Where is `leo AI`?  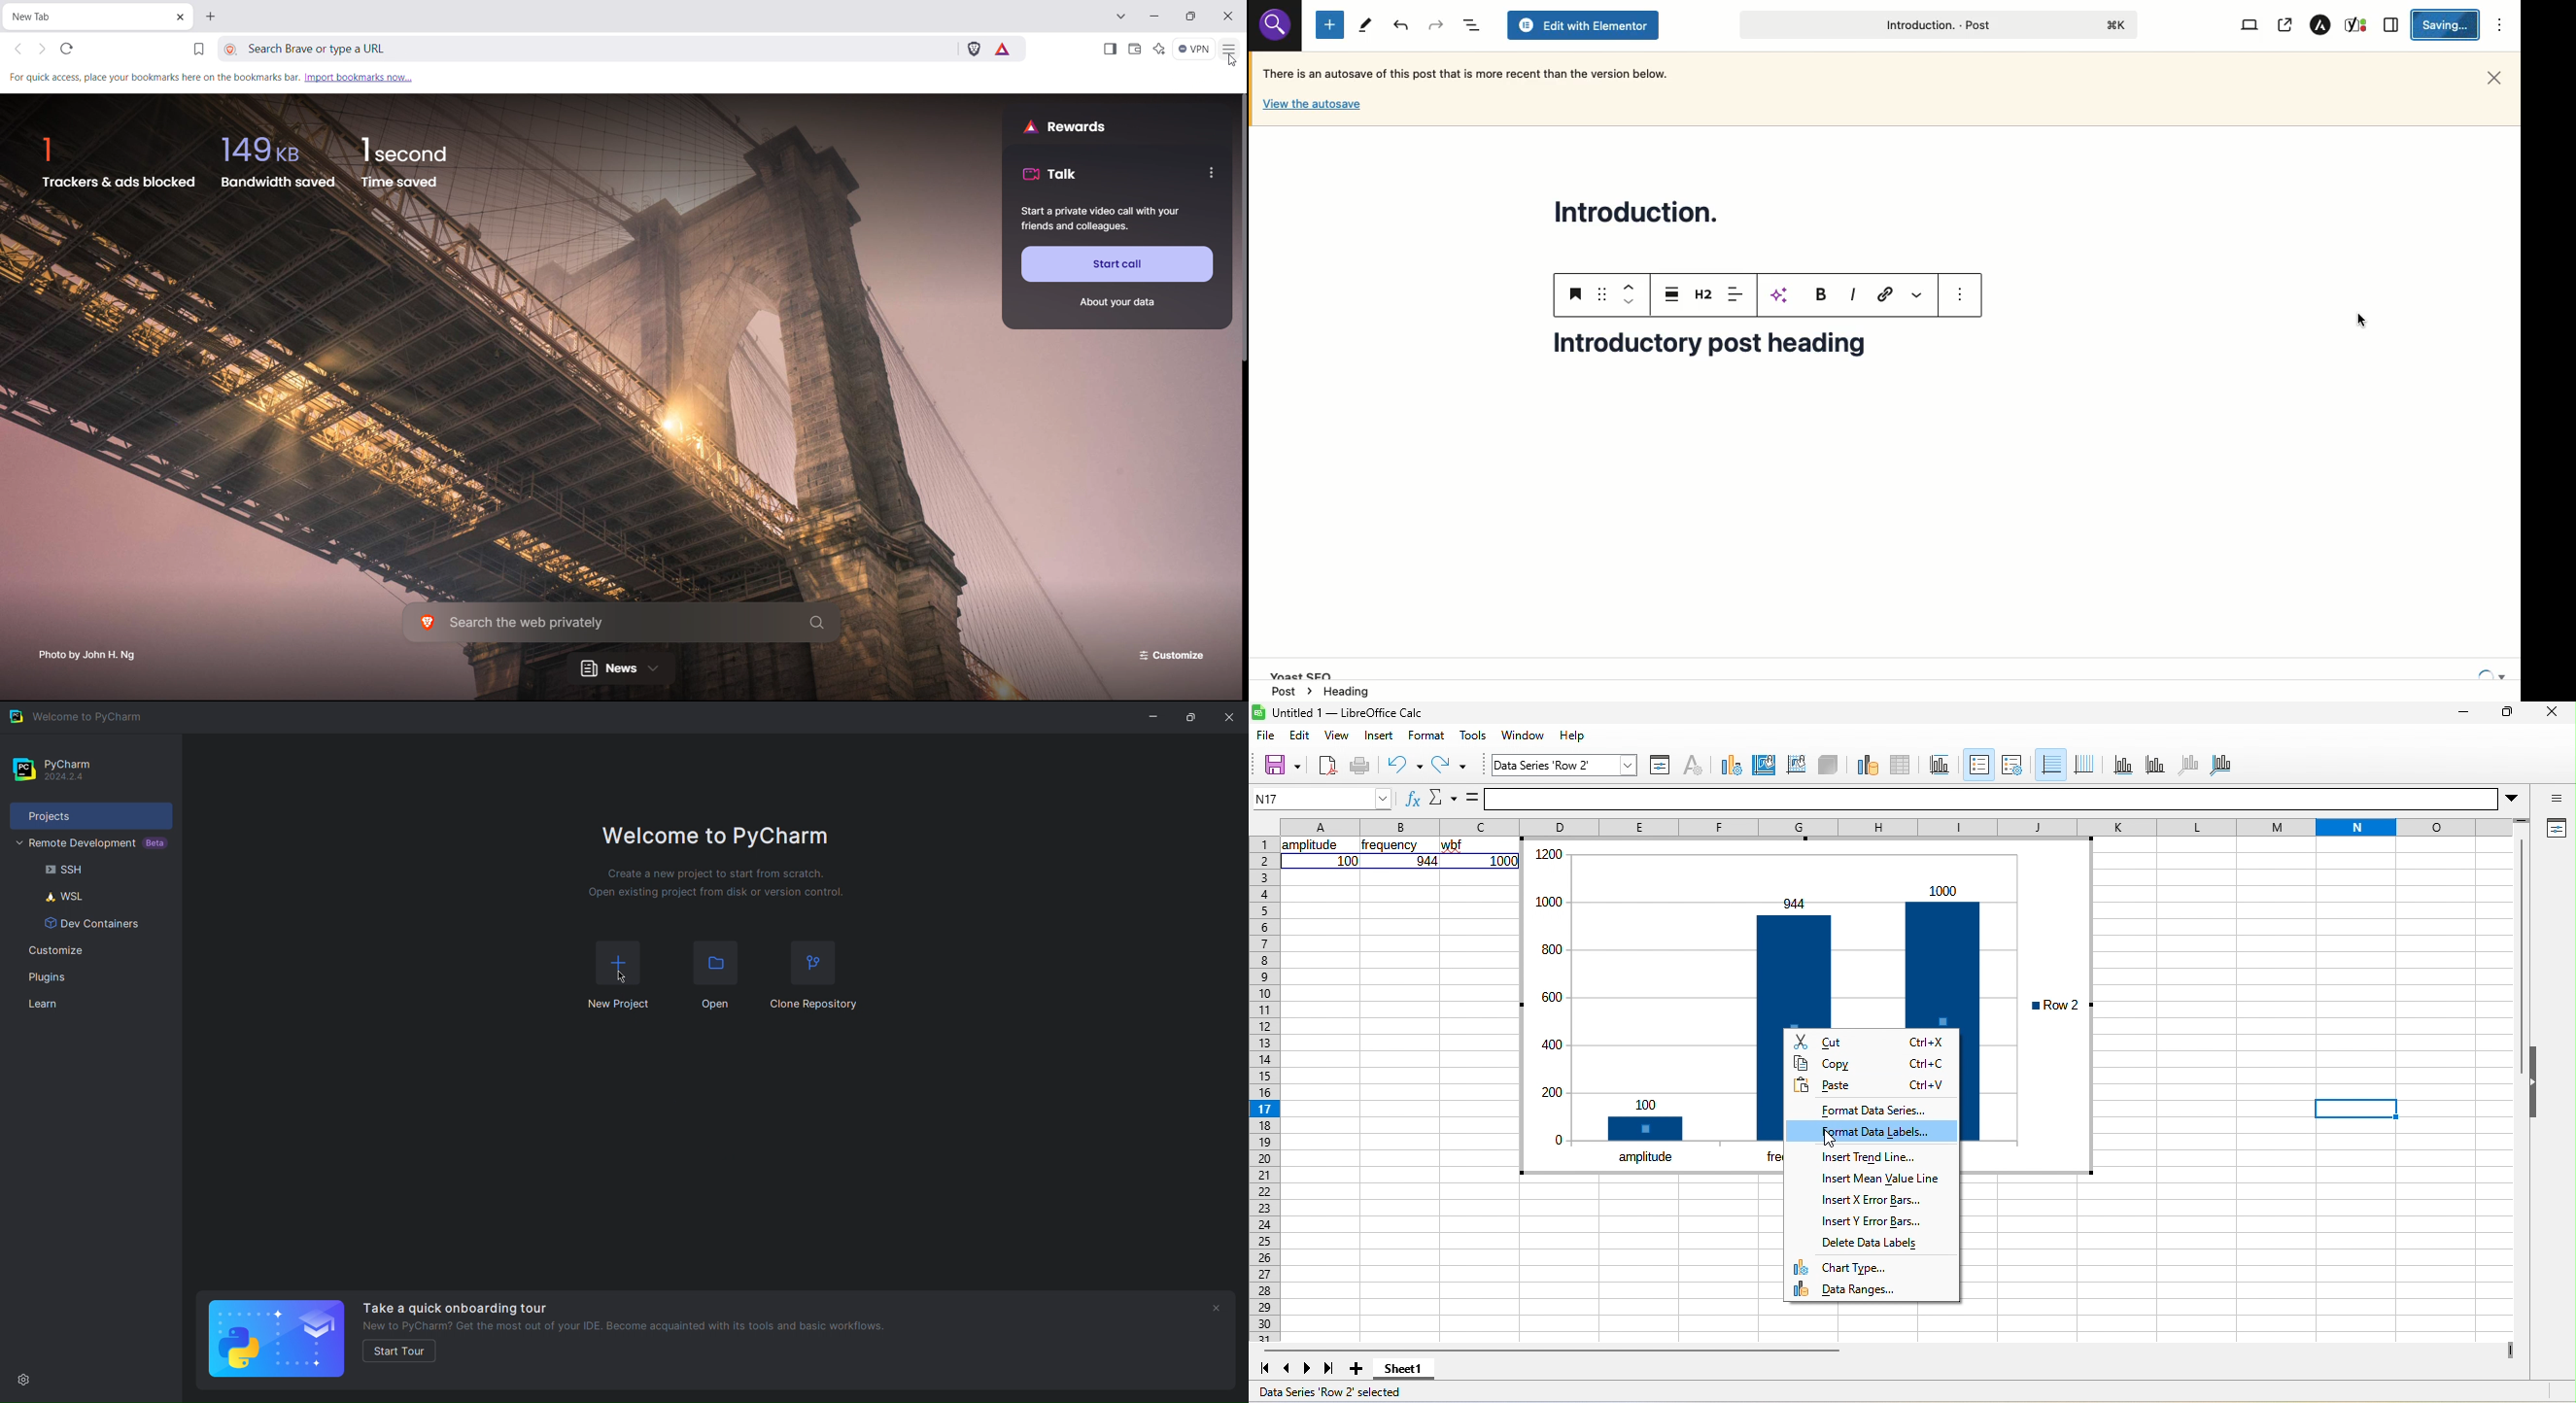
leo AI is located at coordinates (1160, 47).